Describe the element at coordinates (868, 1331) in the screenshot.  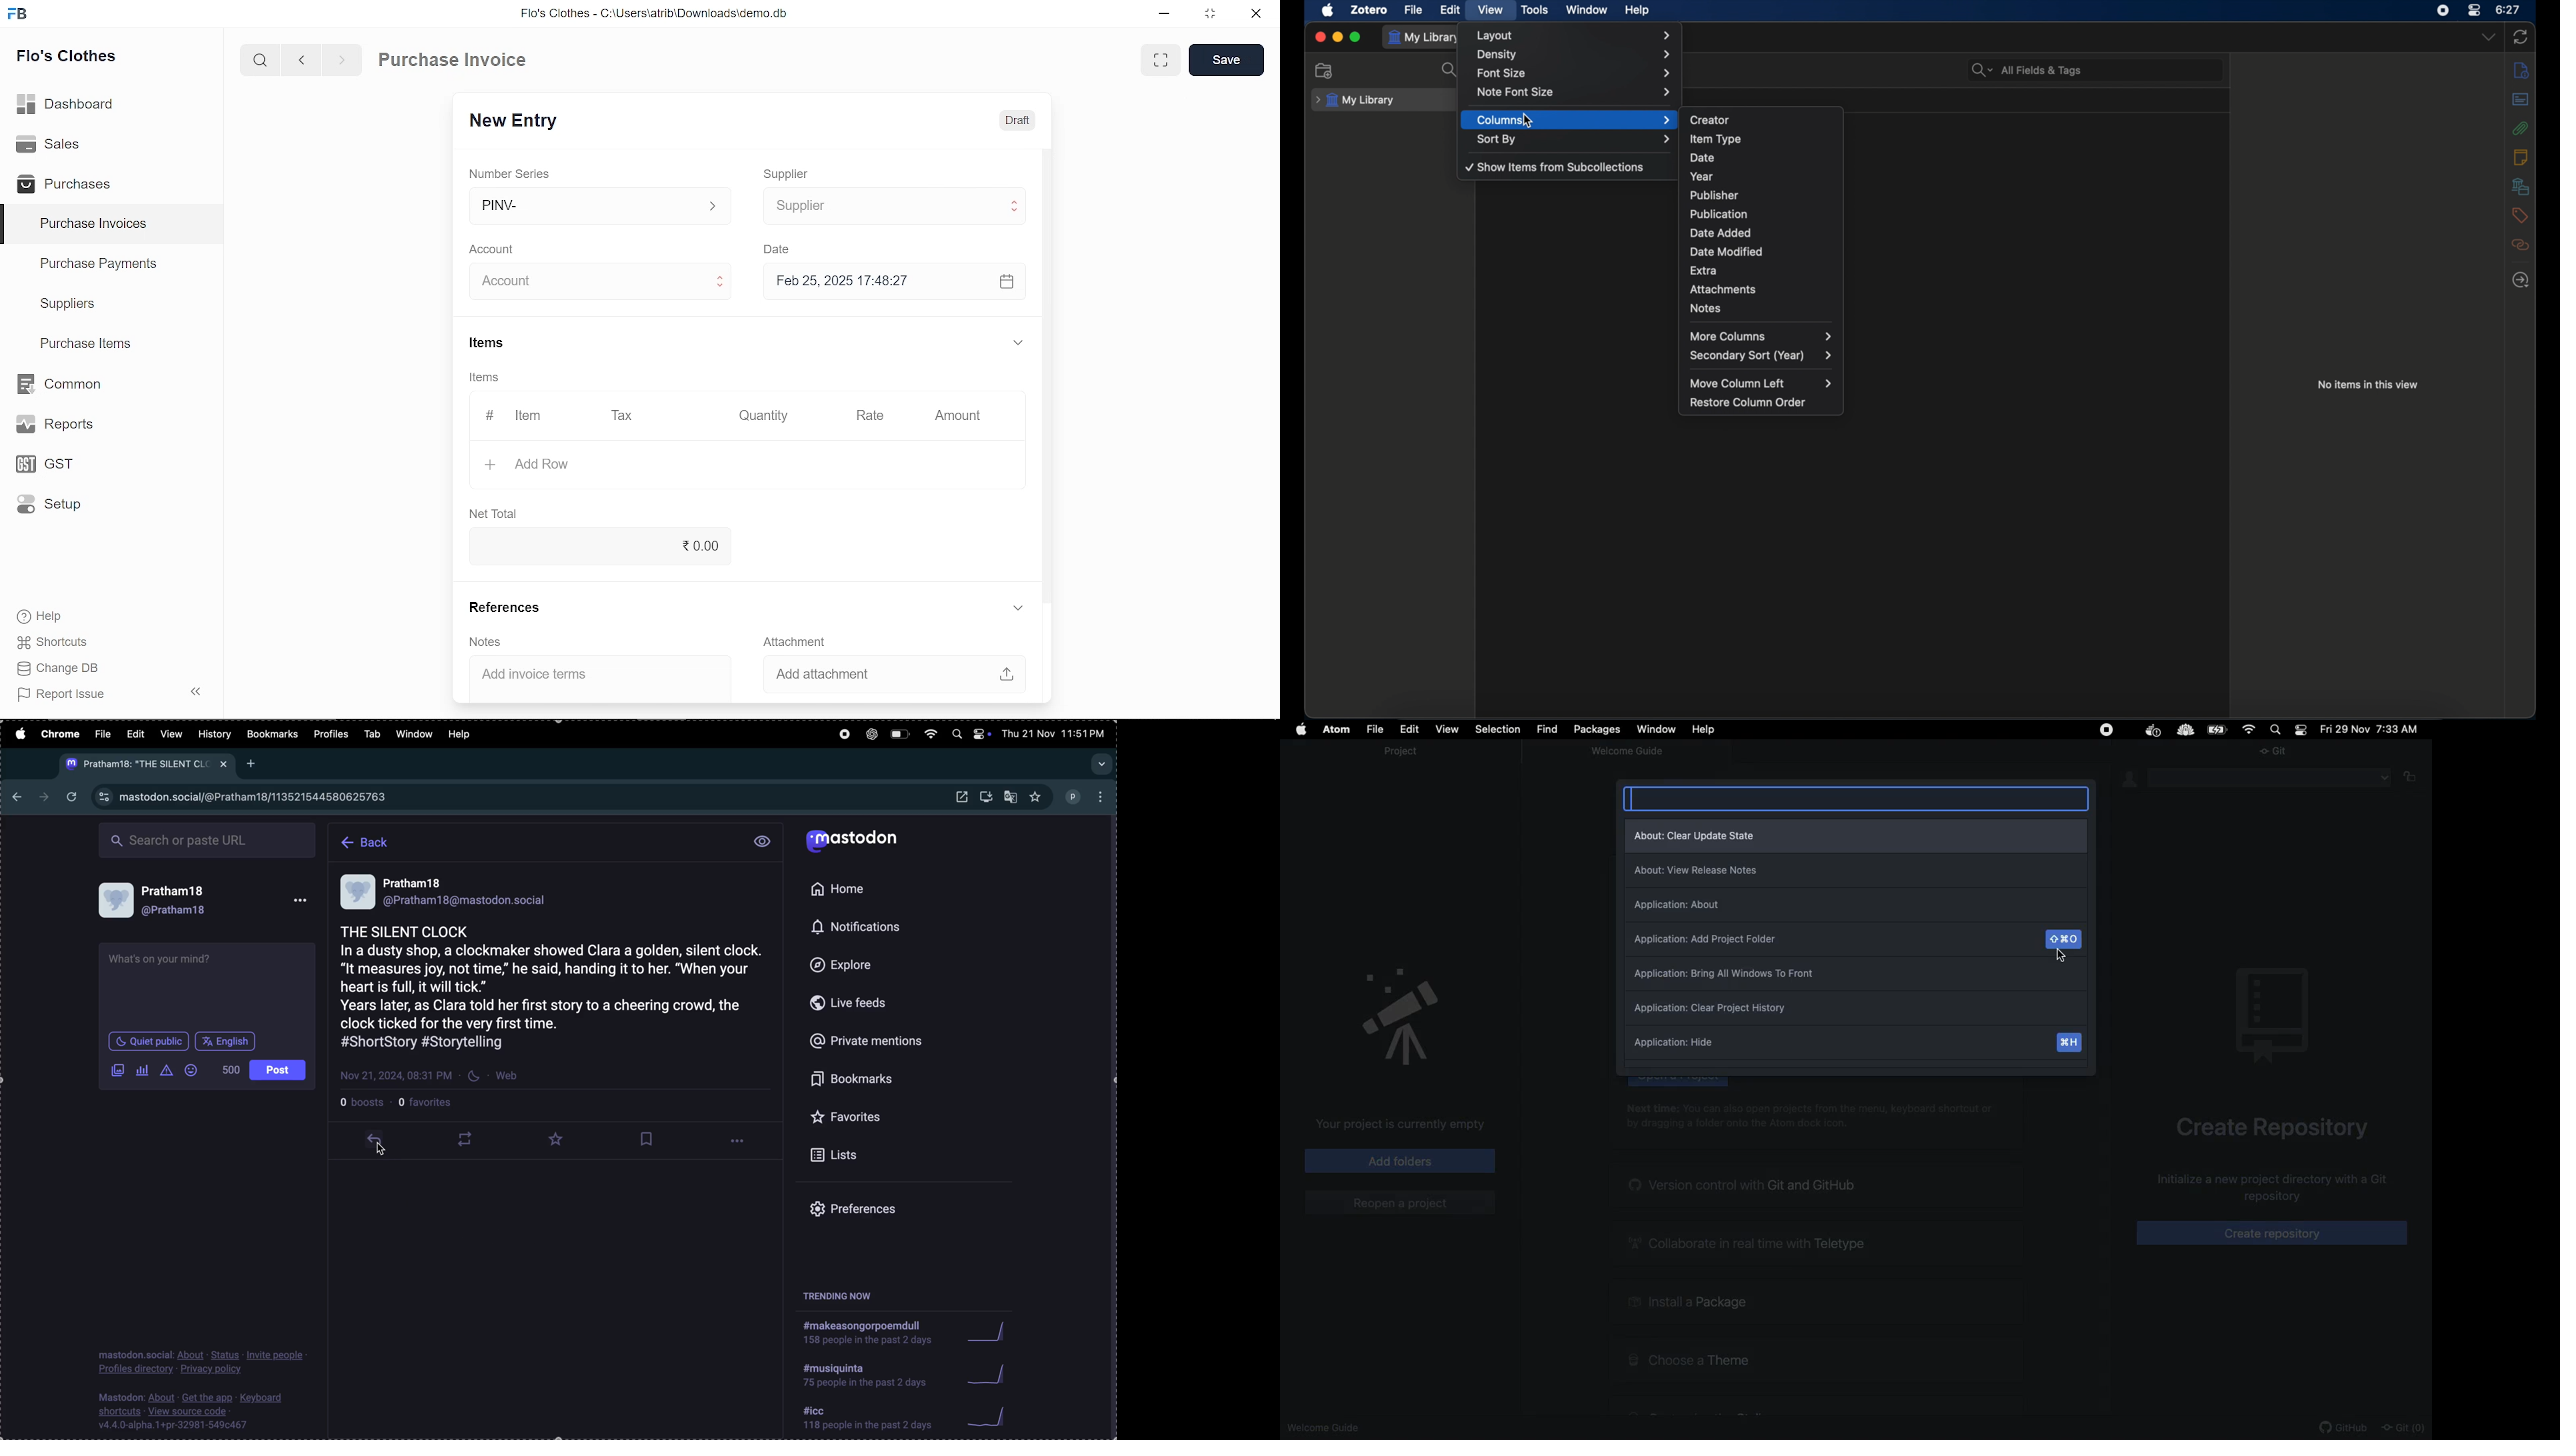
I see `hashtag` at that location.